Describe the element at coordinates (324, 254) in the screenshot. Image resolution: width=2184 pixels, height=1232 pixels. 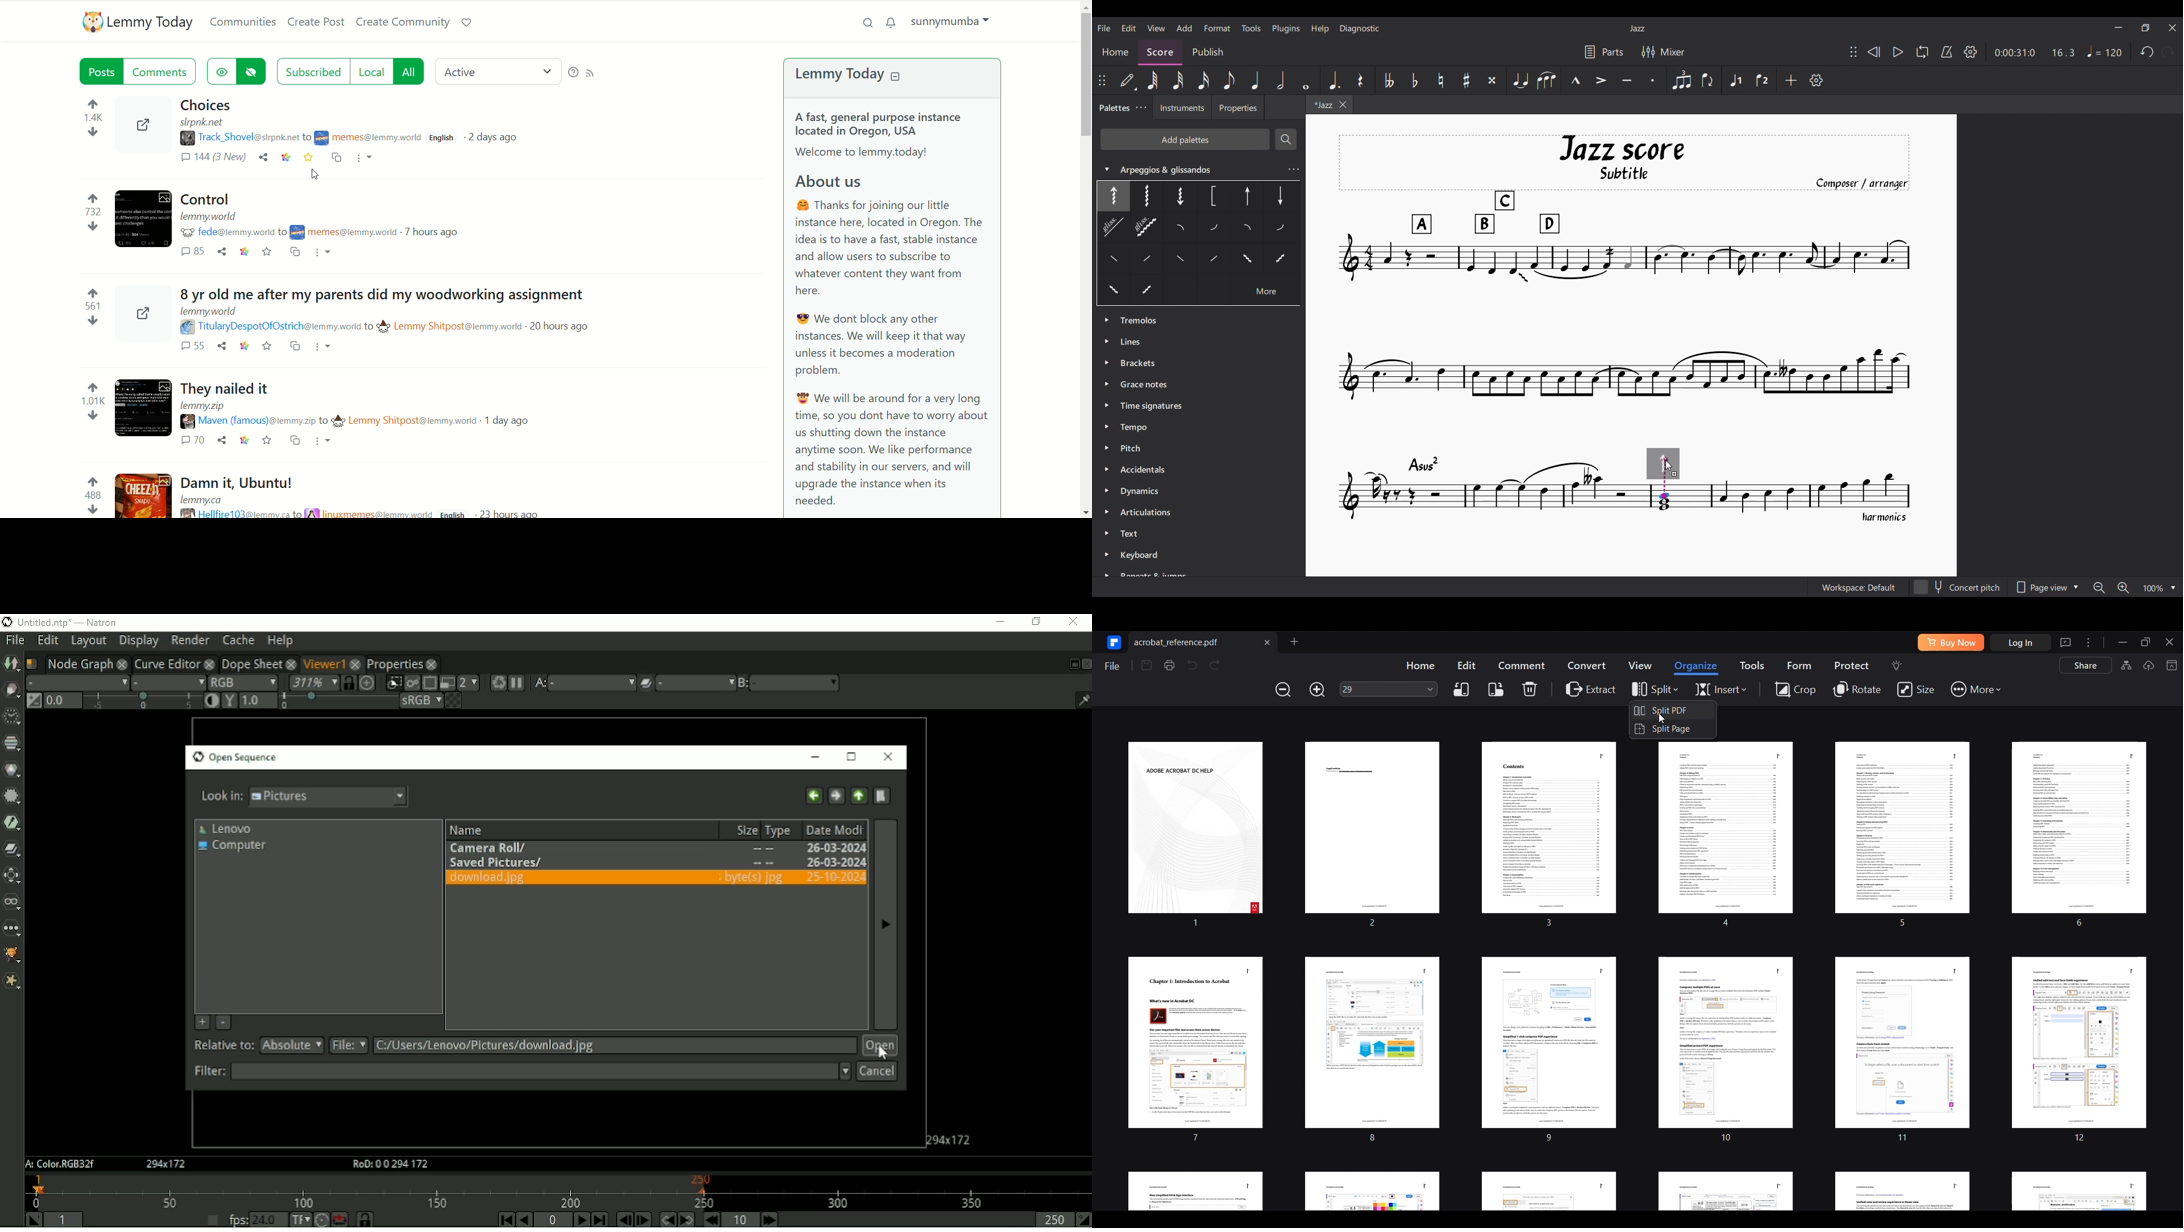
I see `More` at that location.